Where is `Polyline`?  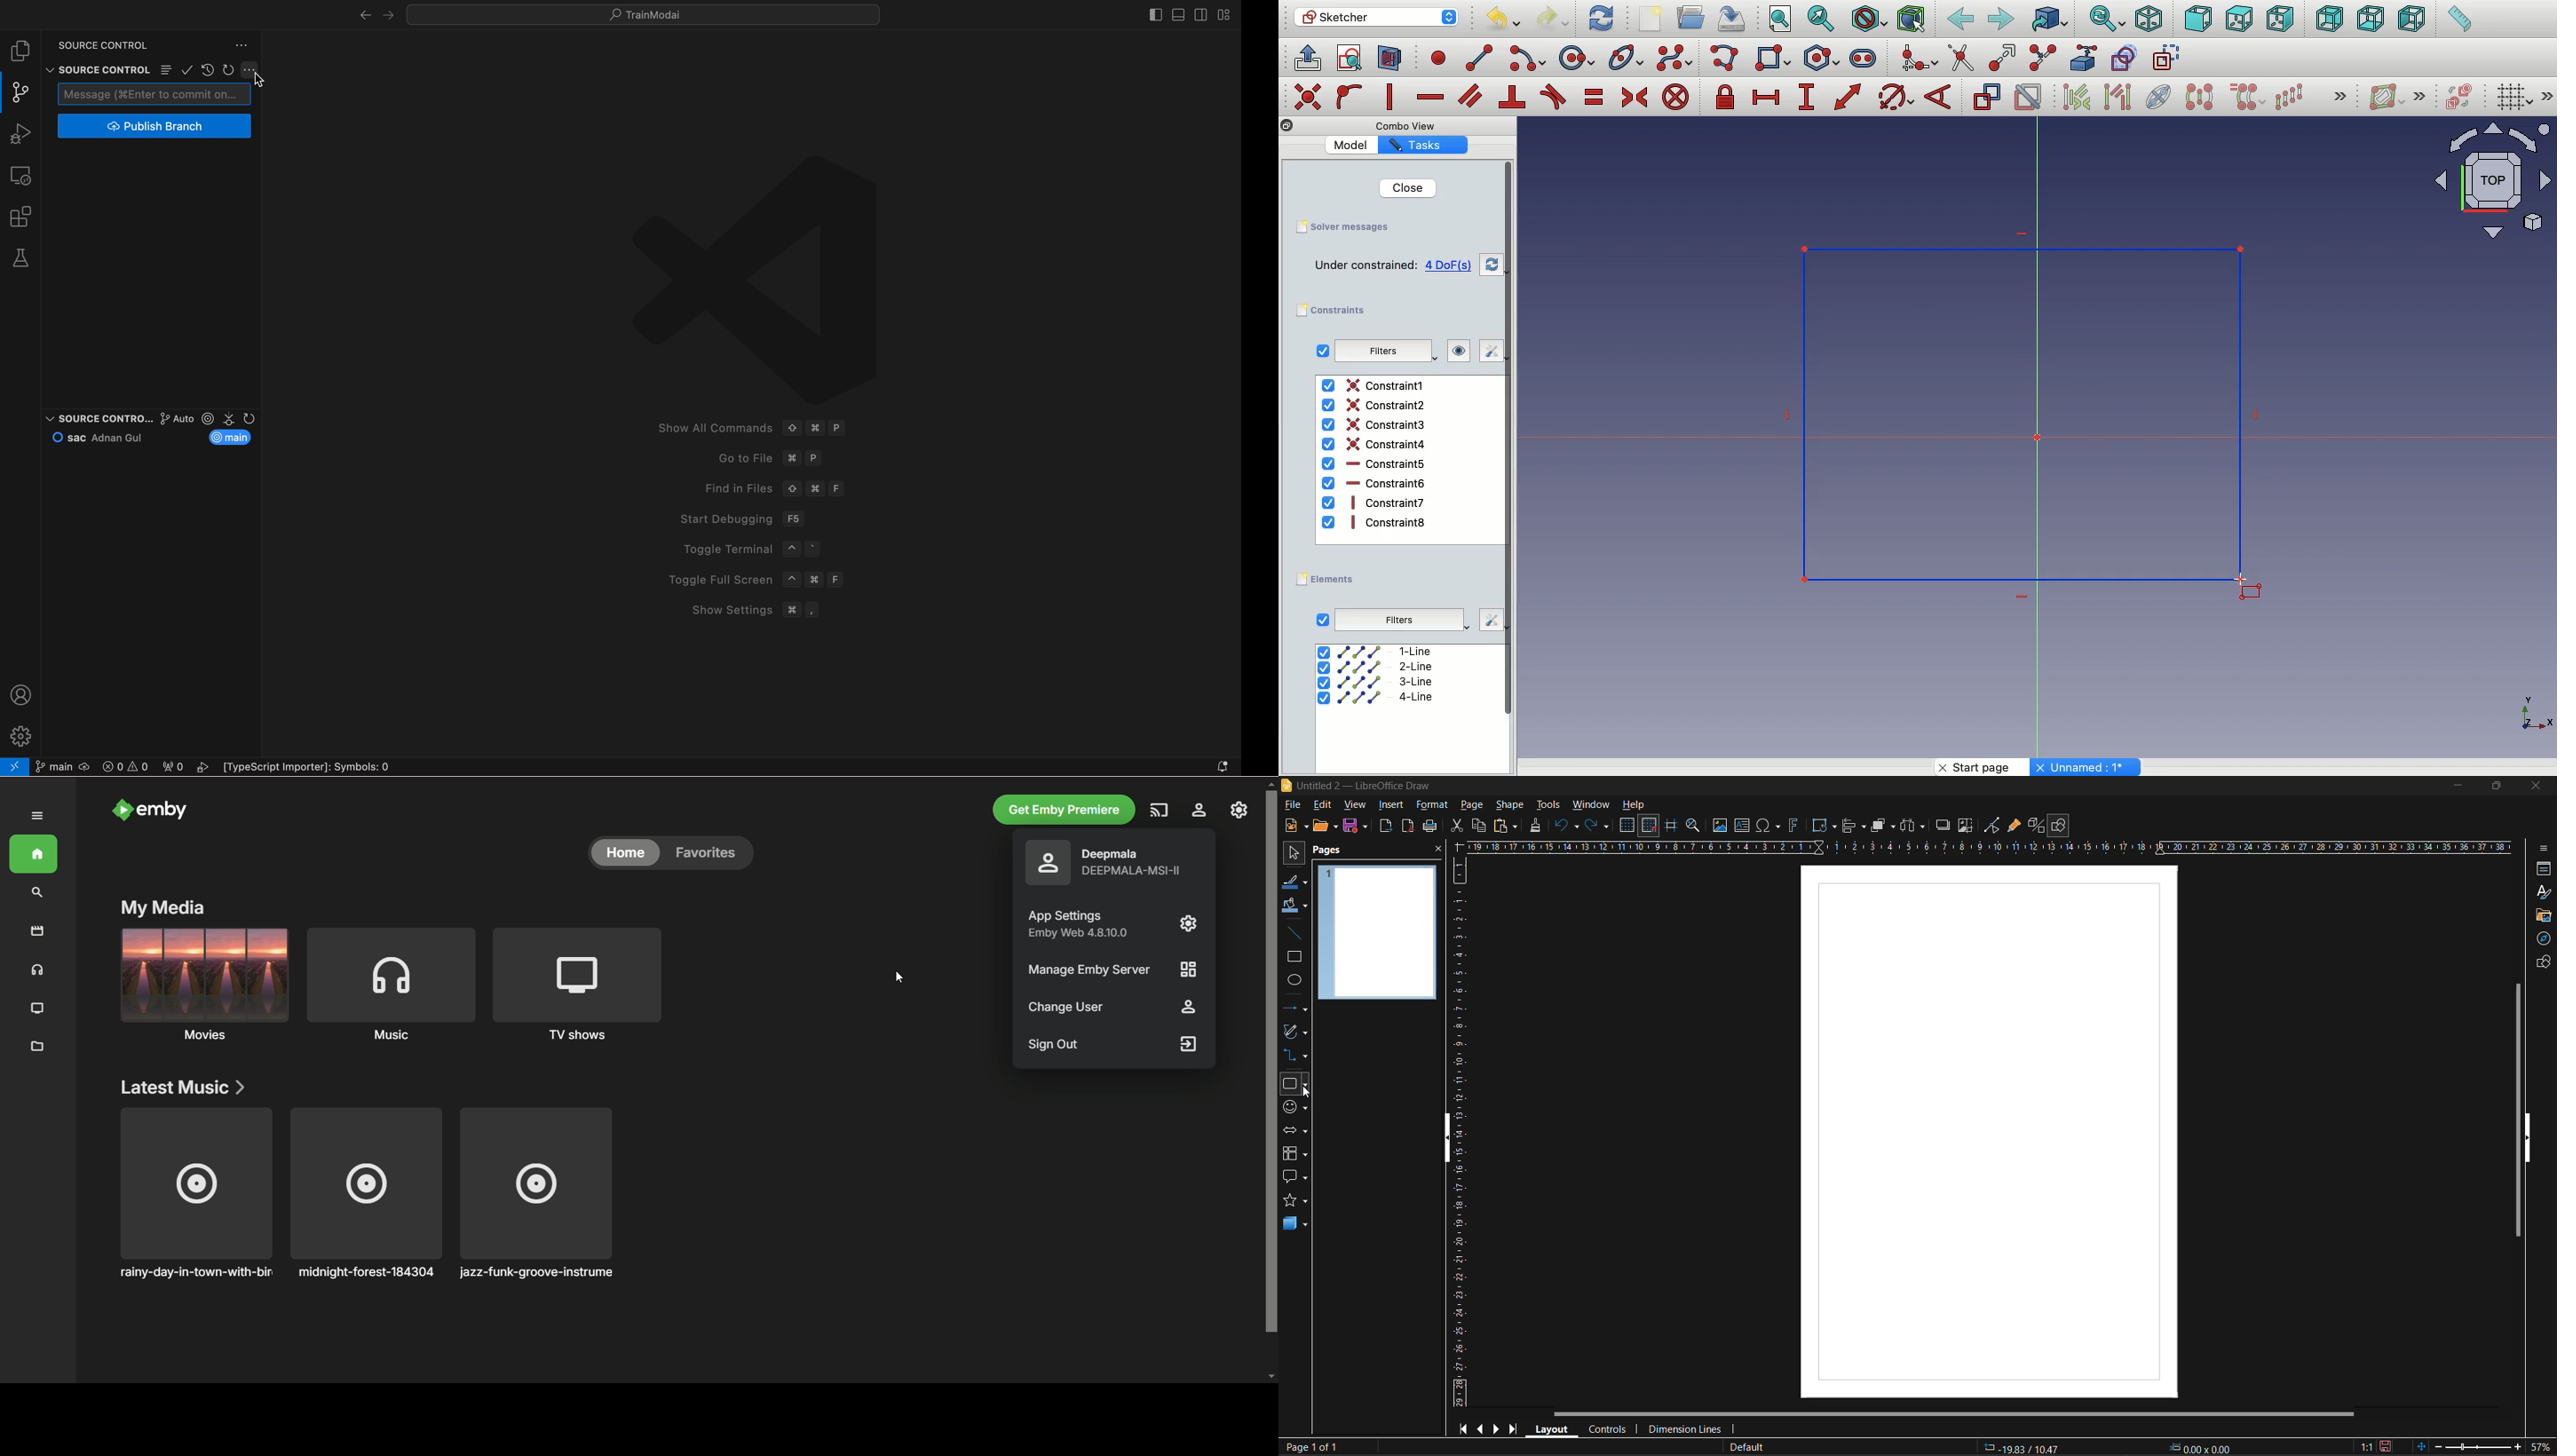
Polyline is located at coordinates (1728, 59).